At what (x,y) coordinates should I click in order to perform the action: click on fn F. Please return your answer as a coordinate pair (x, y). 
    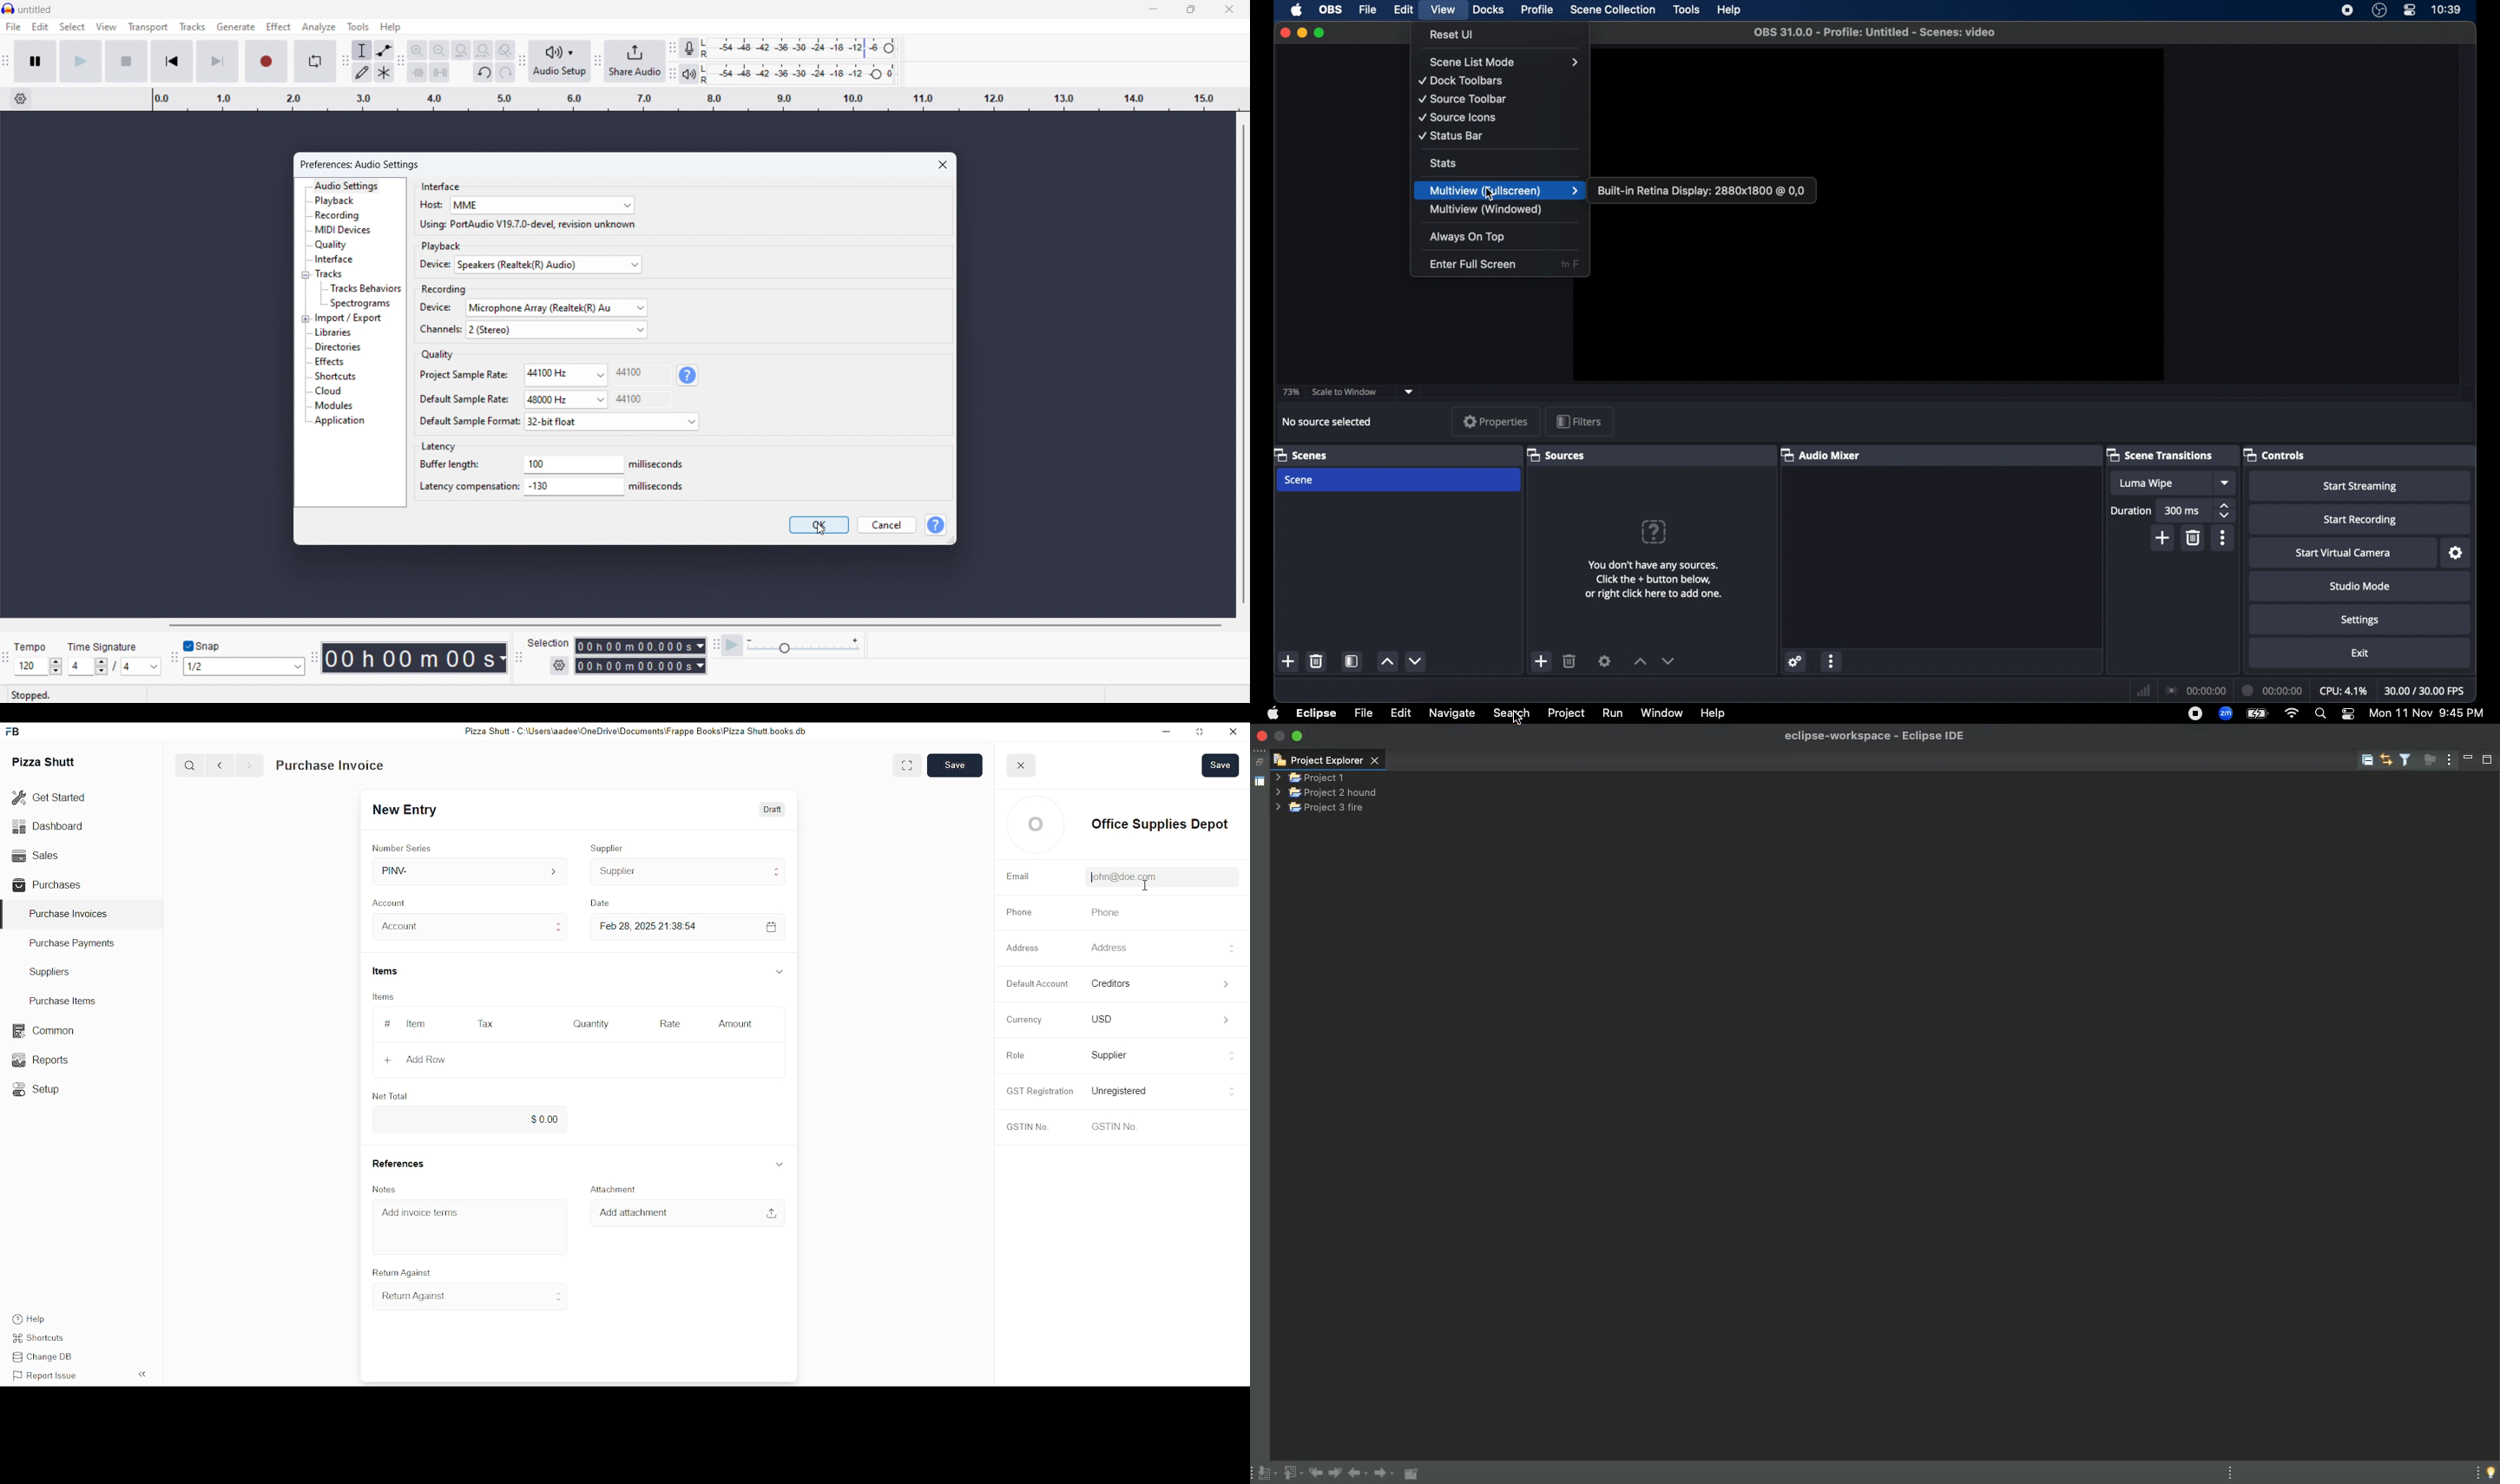
    Looking at the image, I should click on (1572, 264).